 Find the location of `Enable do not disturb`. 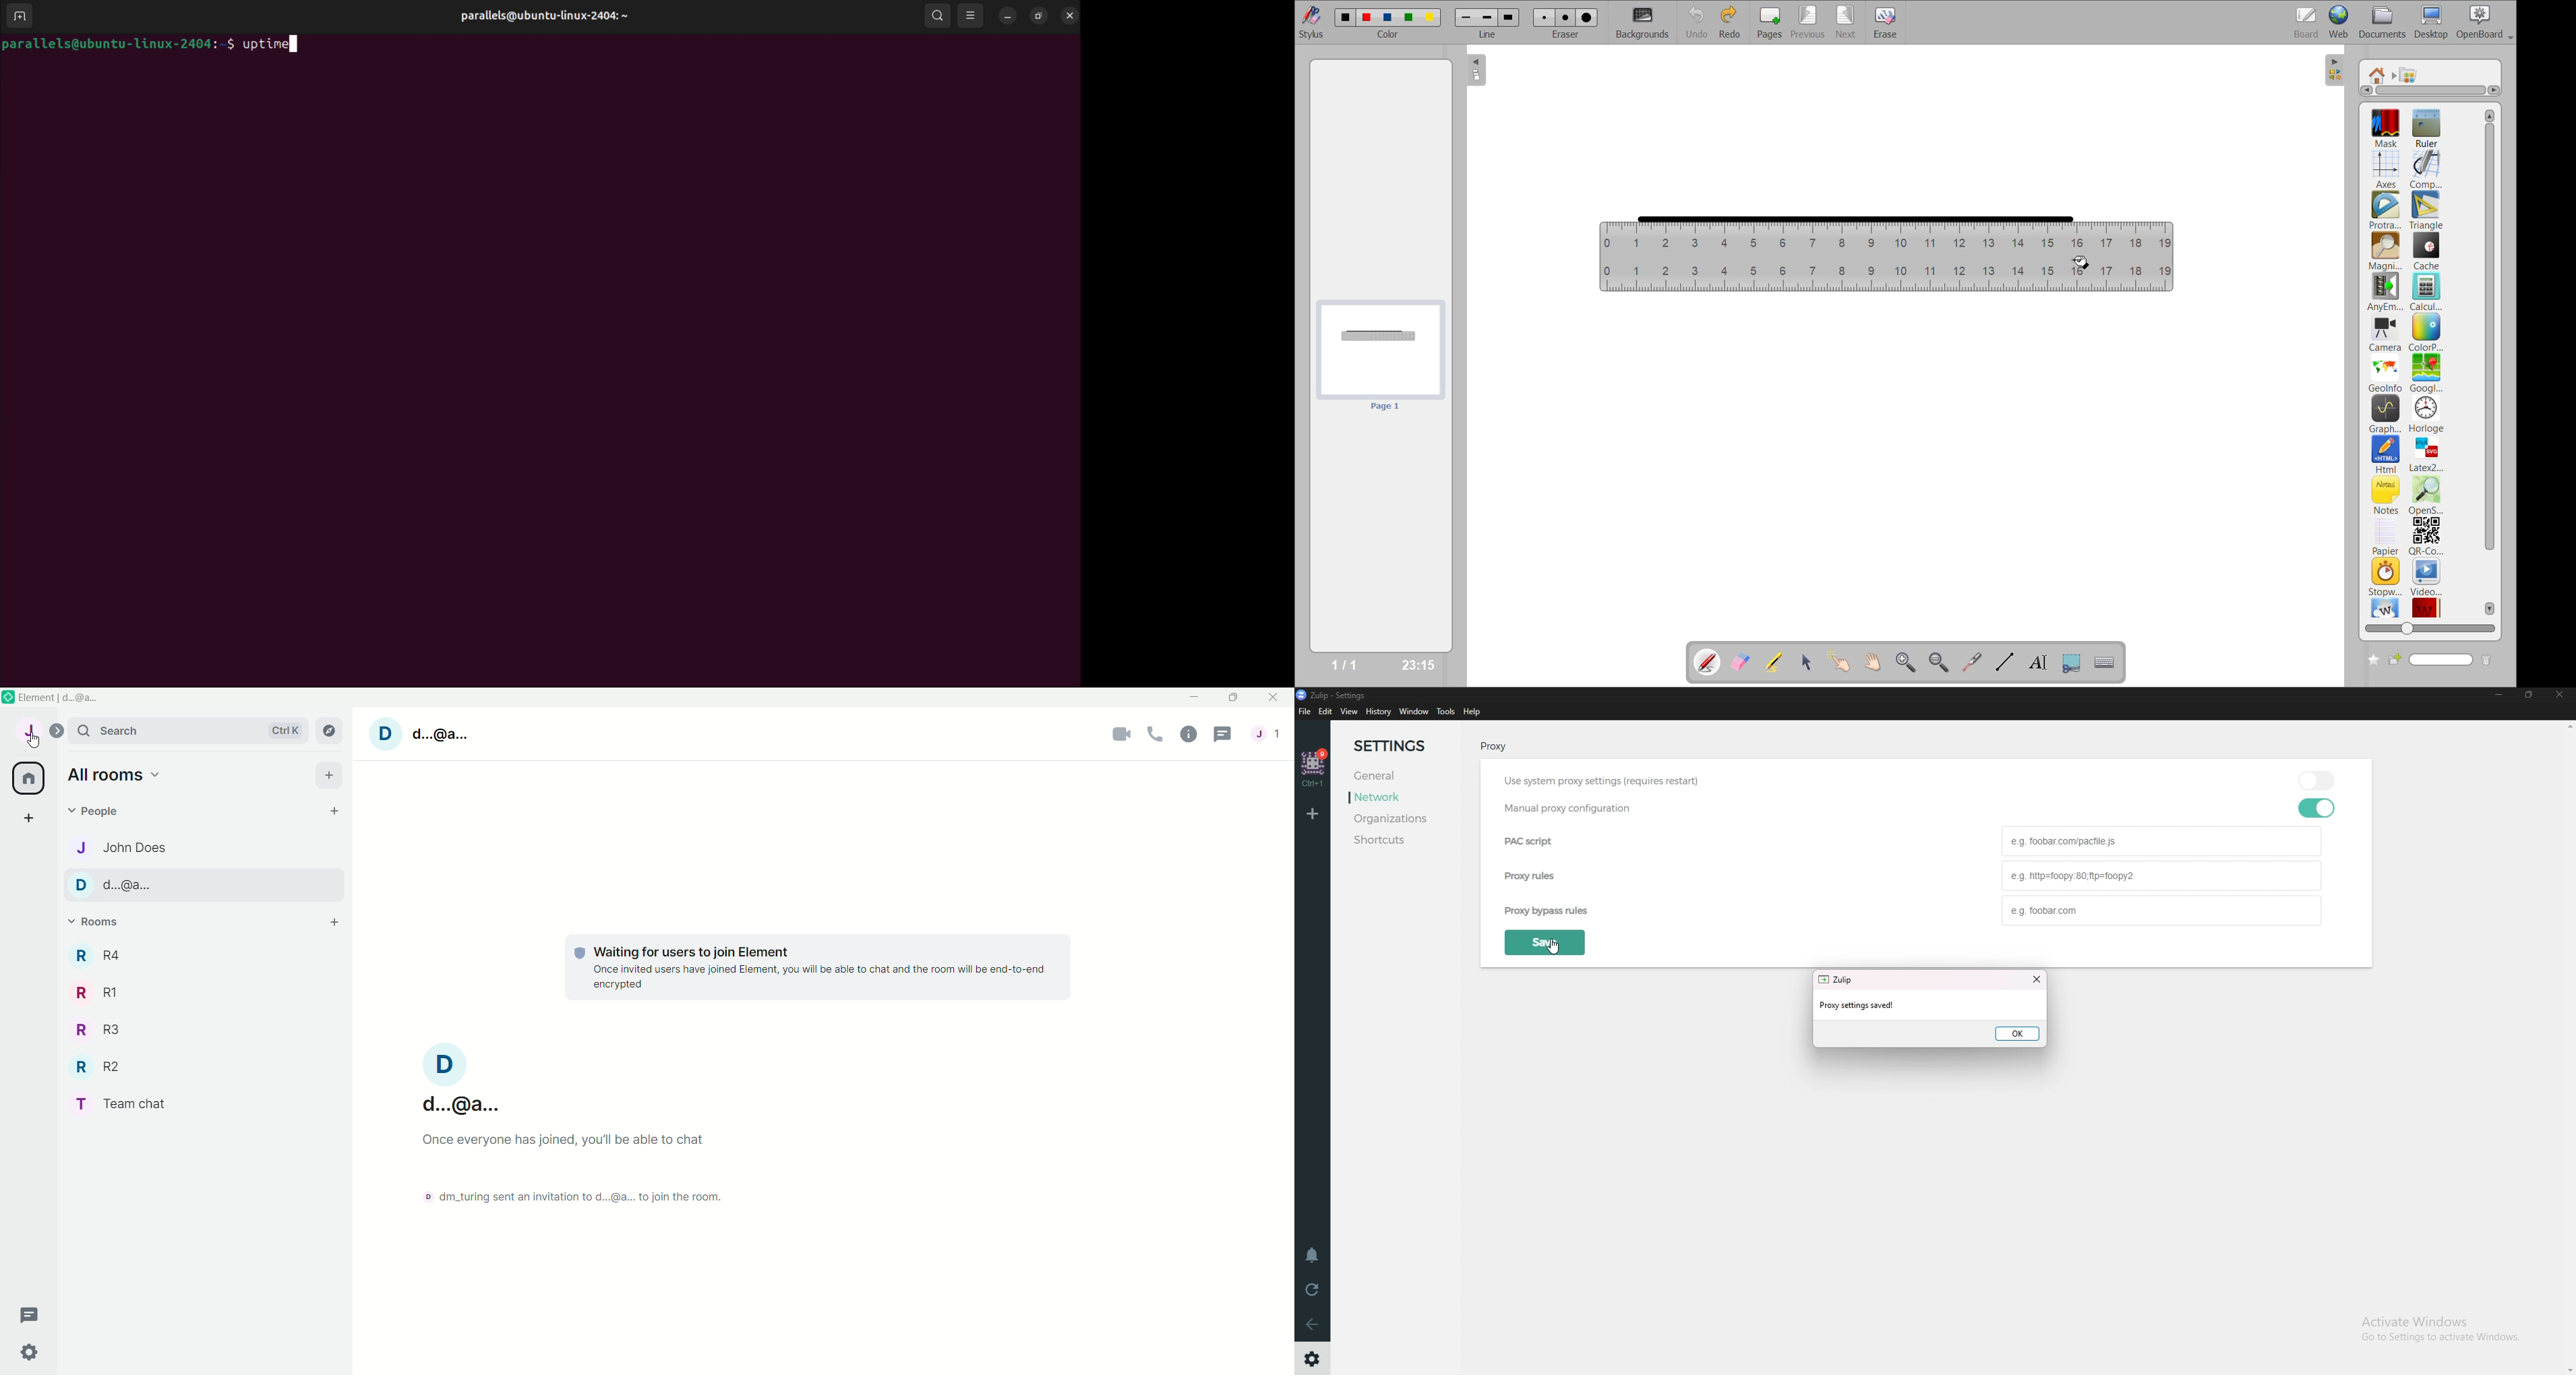

Enable do not disturb is located at coordinates (1313, 1256).